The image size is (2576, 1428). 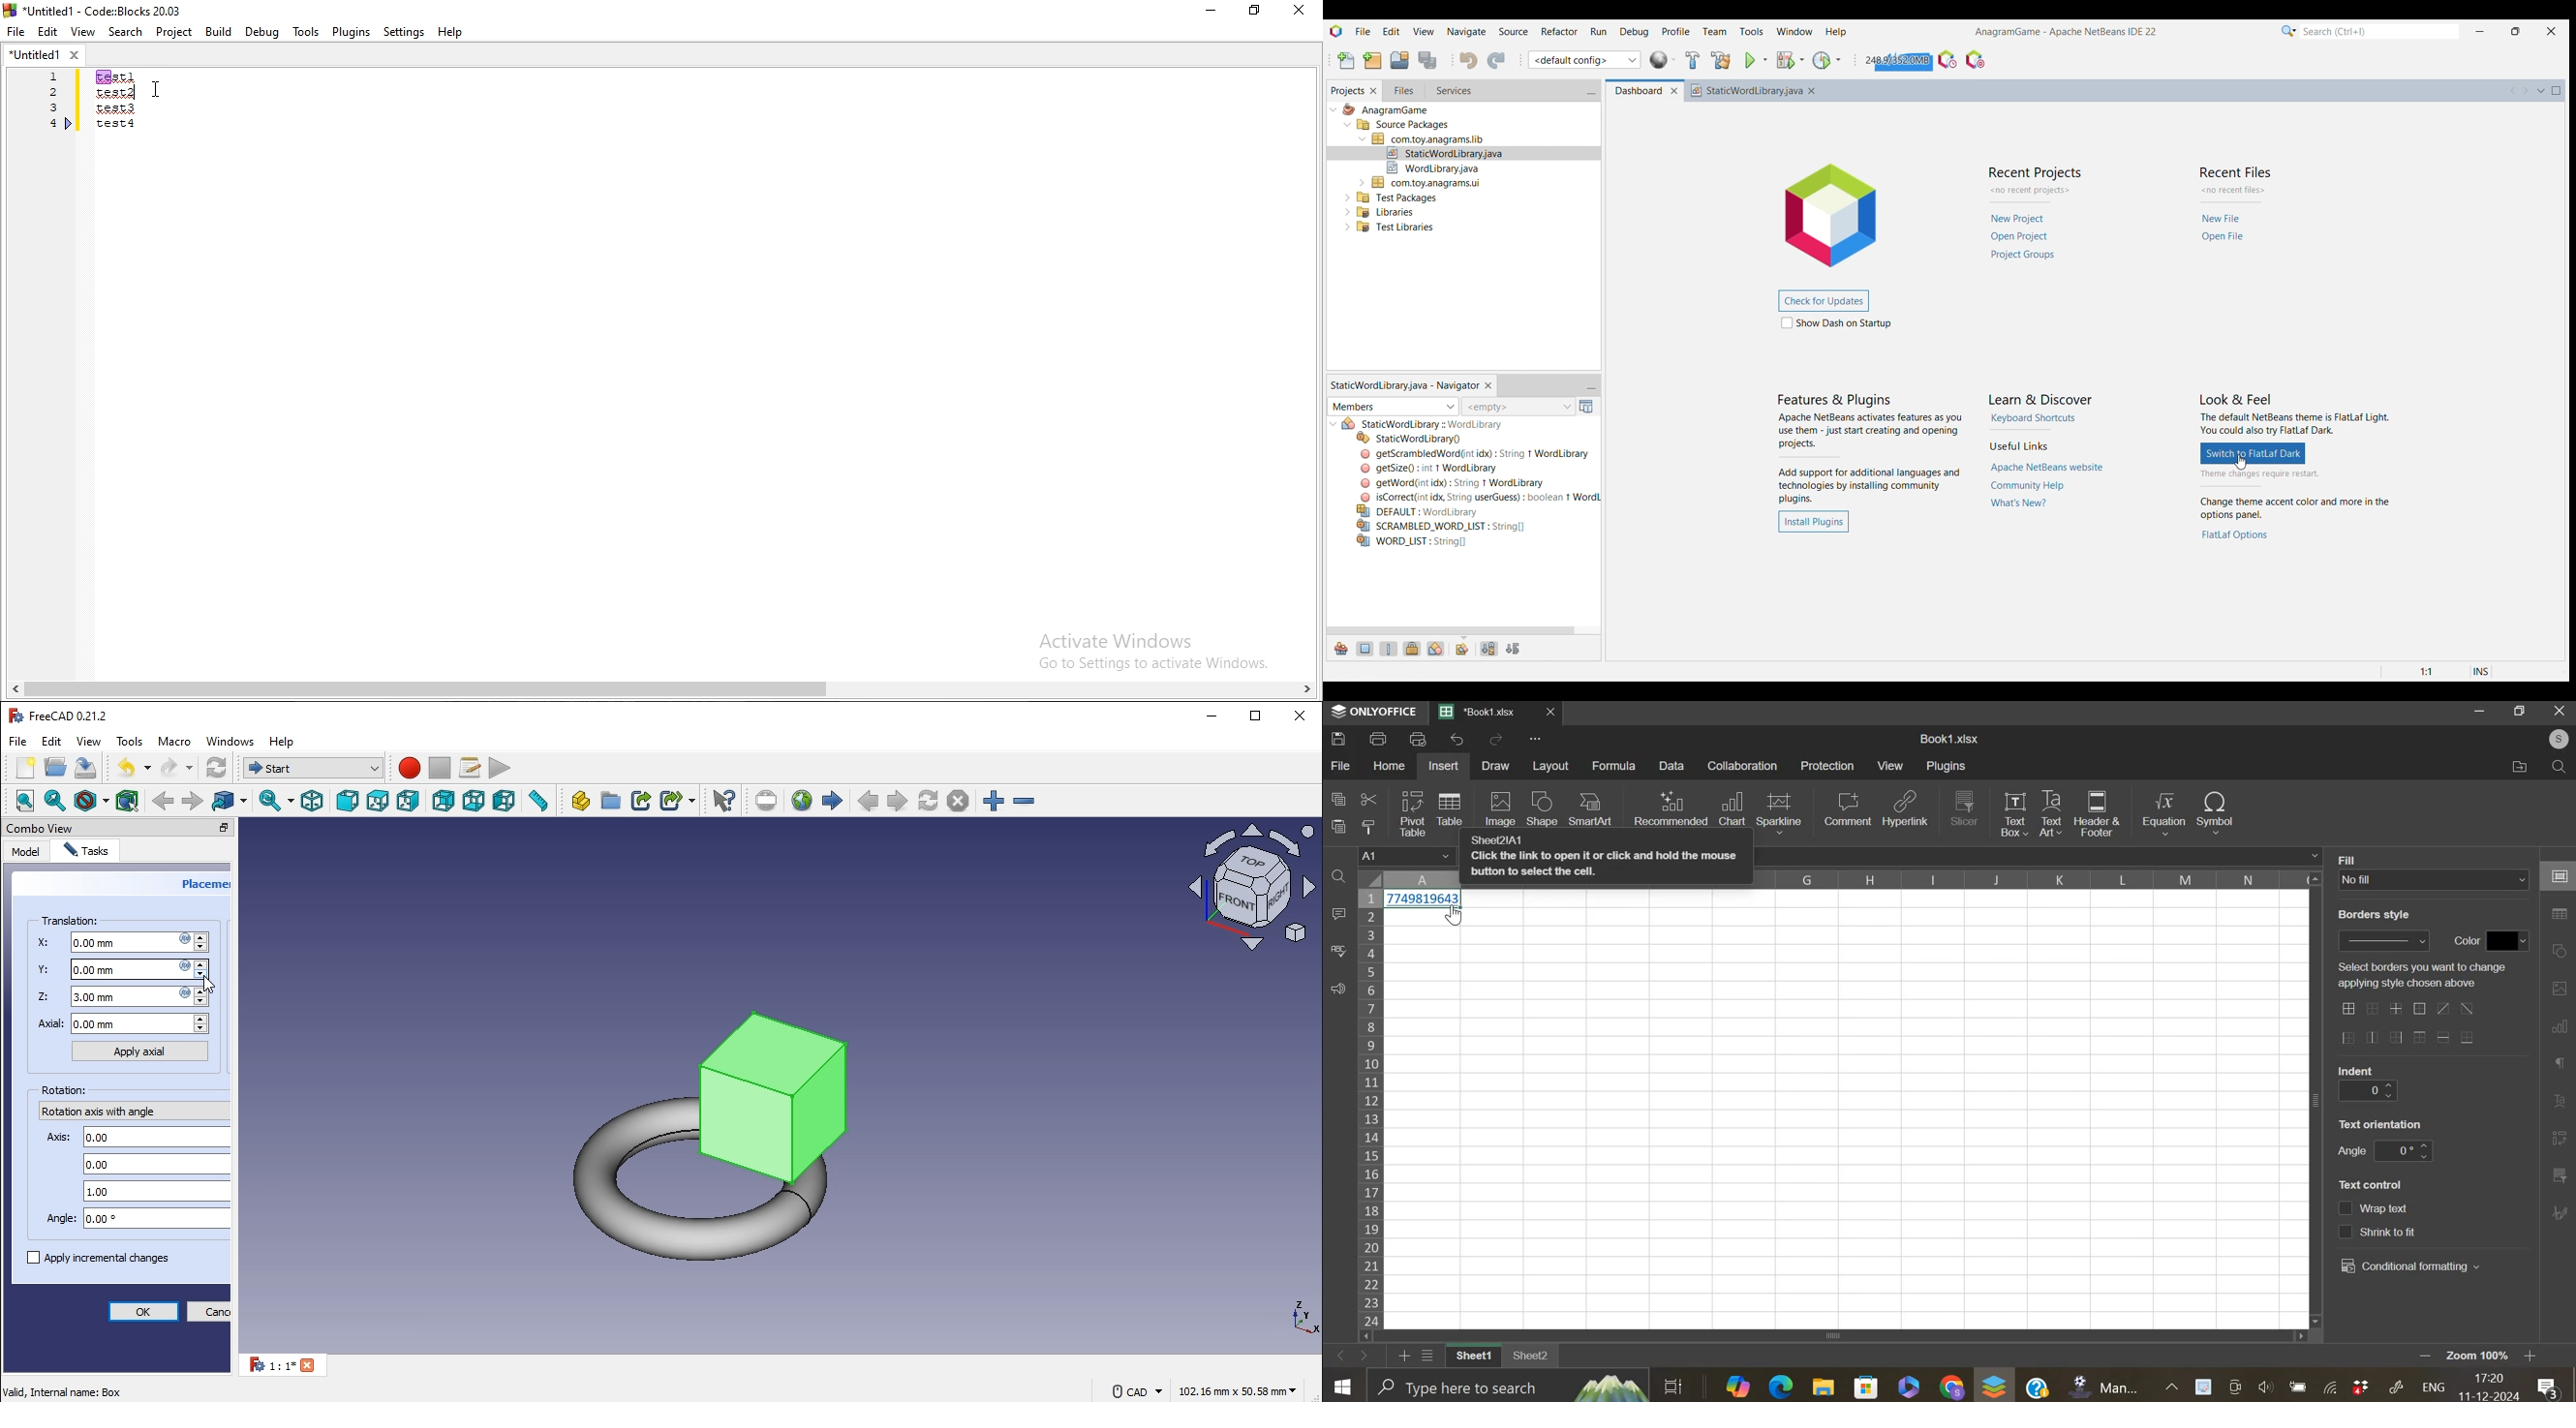 What do you see at coordinates (137, 1137) in the screenshot?
I see `axis` at bounding box center [137, 1137].